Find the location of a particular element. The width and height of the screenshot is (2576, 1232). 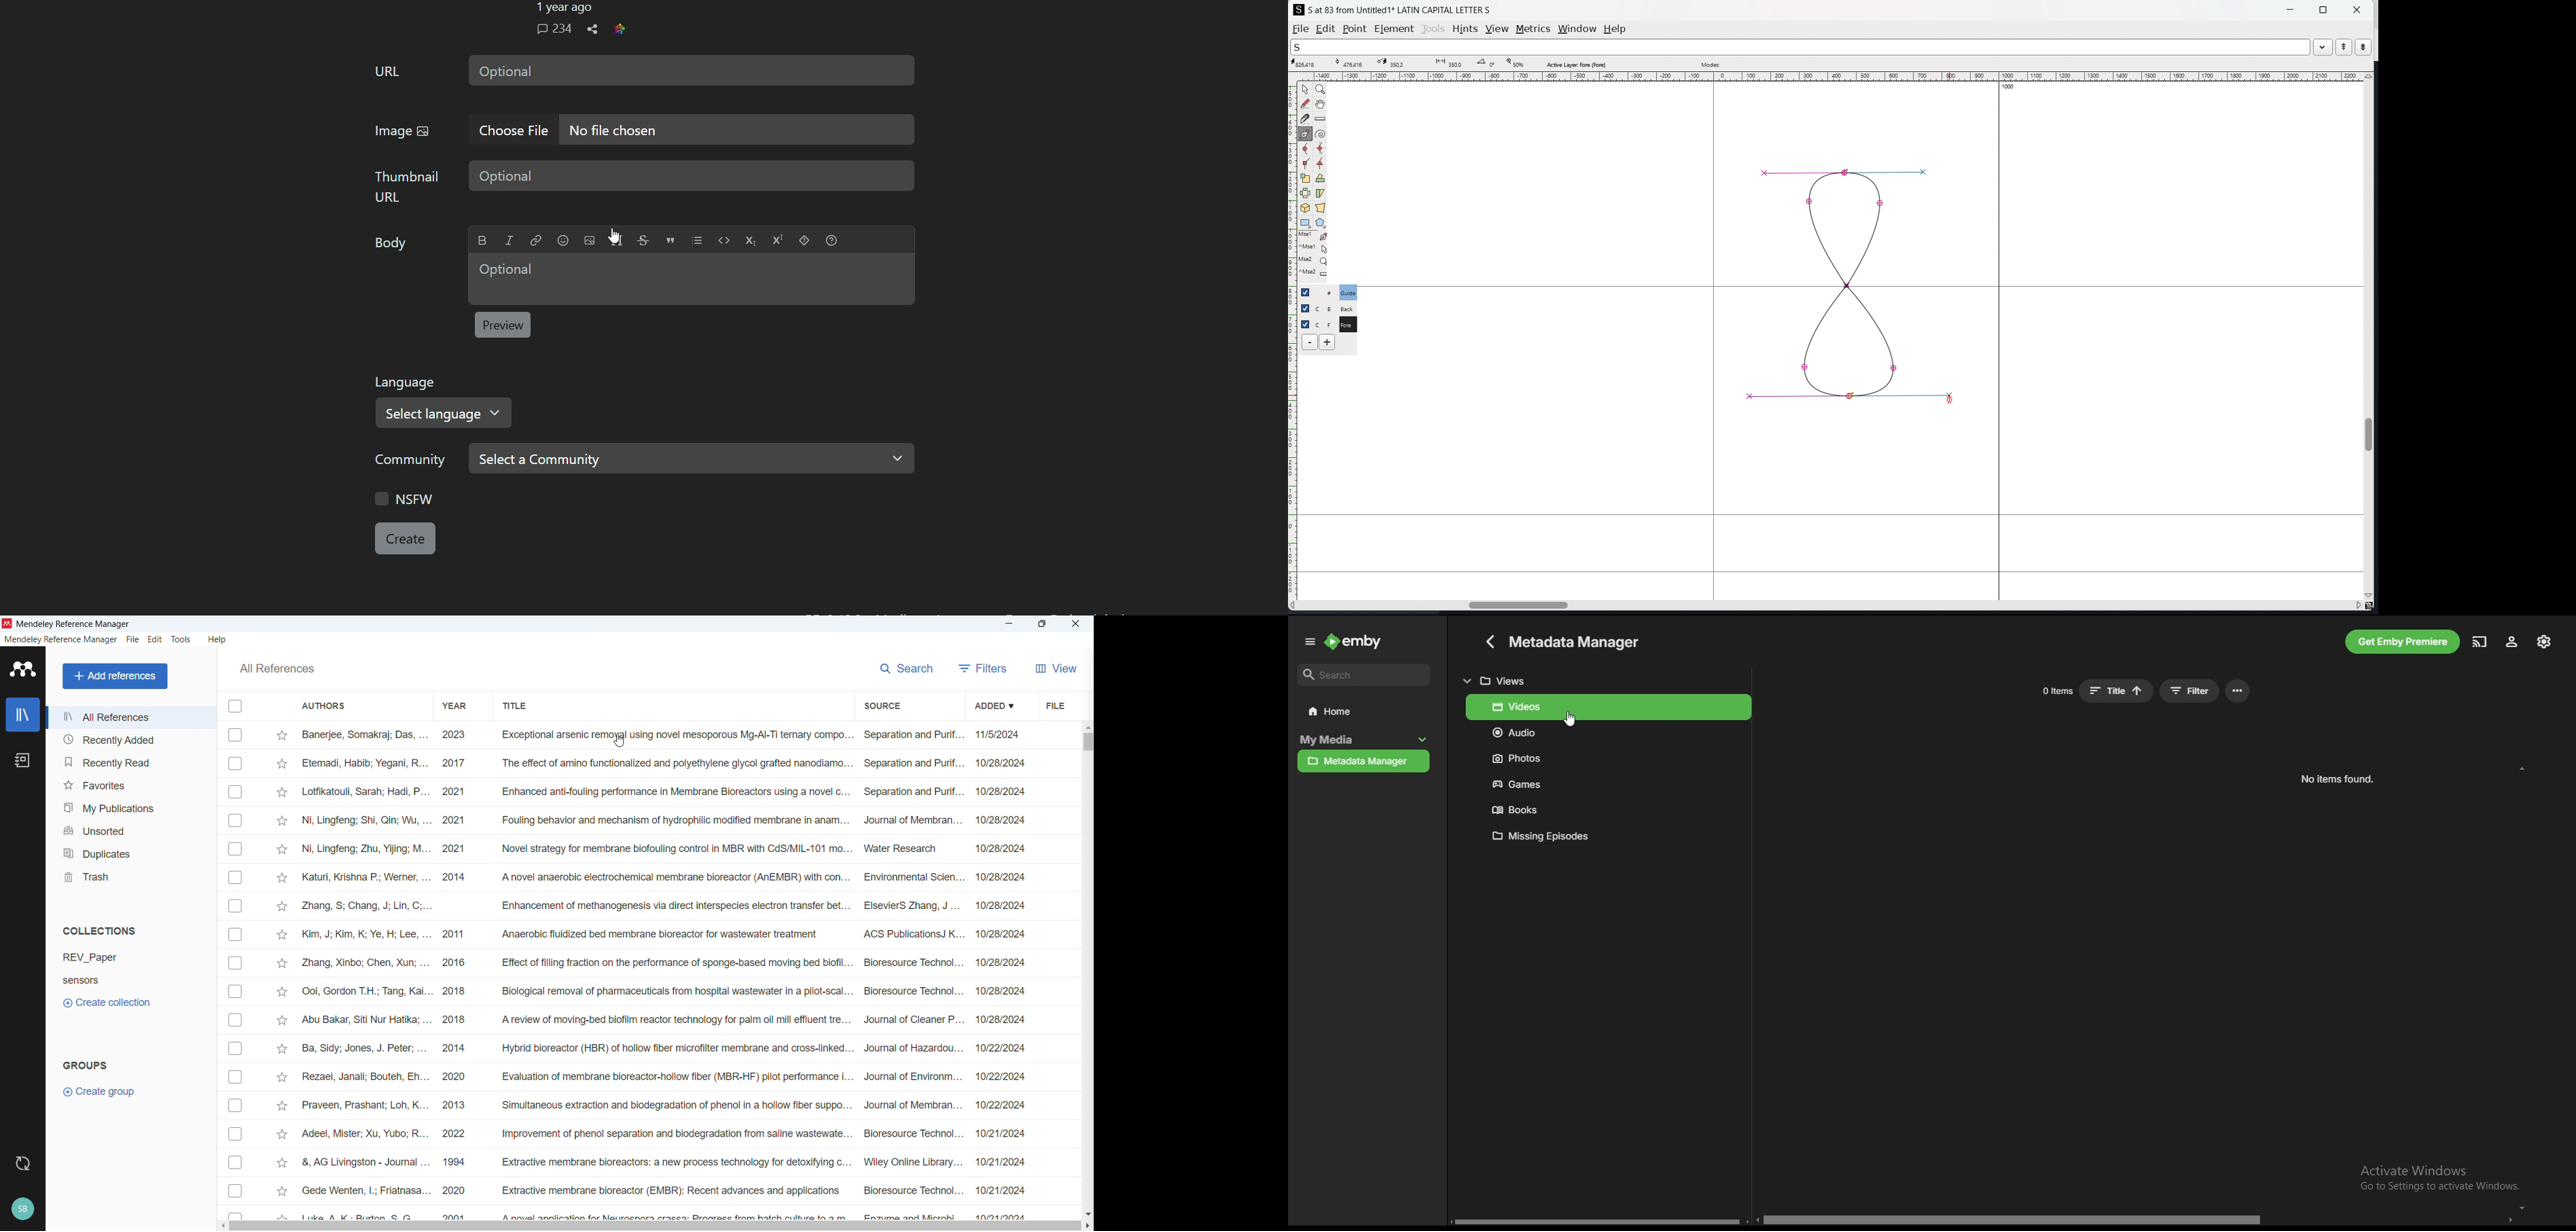

ba,stdy,jones,j peter is located at coordinates (361, 1050).